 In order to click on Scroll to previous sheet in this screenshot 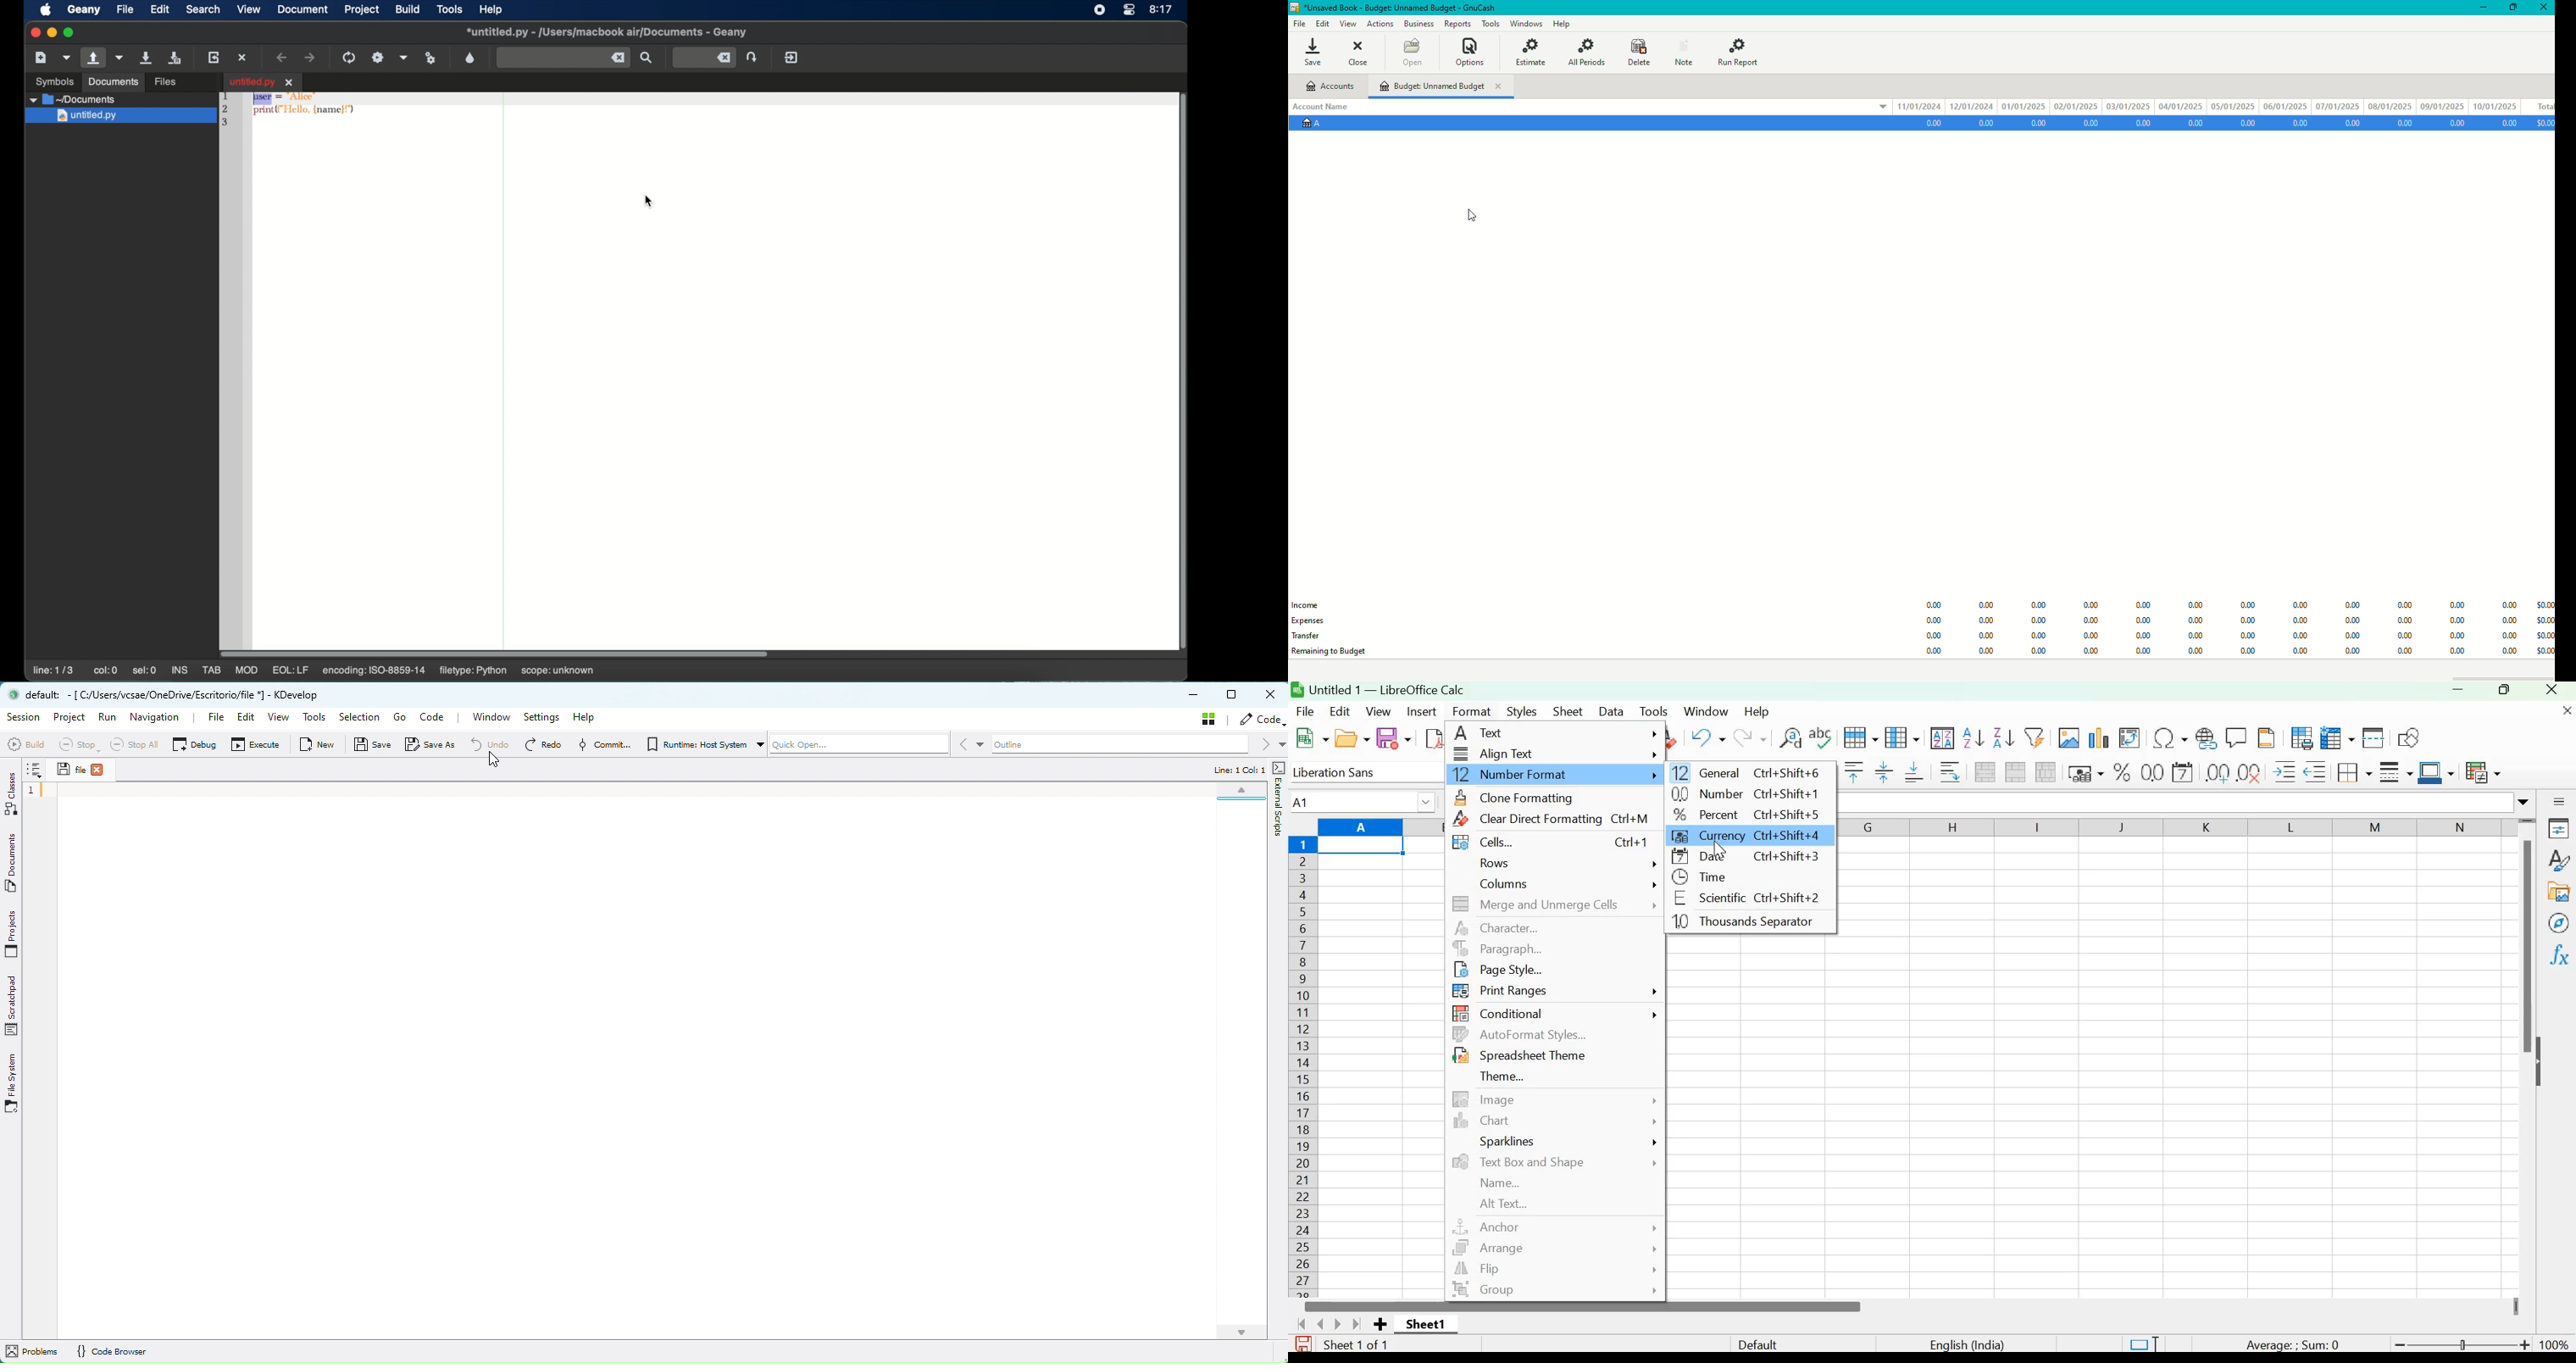, I will do `click(1317, 1324)`.